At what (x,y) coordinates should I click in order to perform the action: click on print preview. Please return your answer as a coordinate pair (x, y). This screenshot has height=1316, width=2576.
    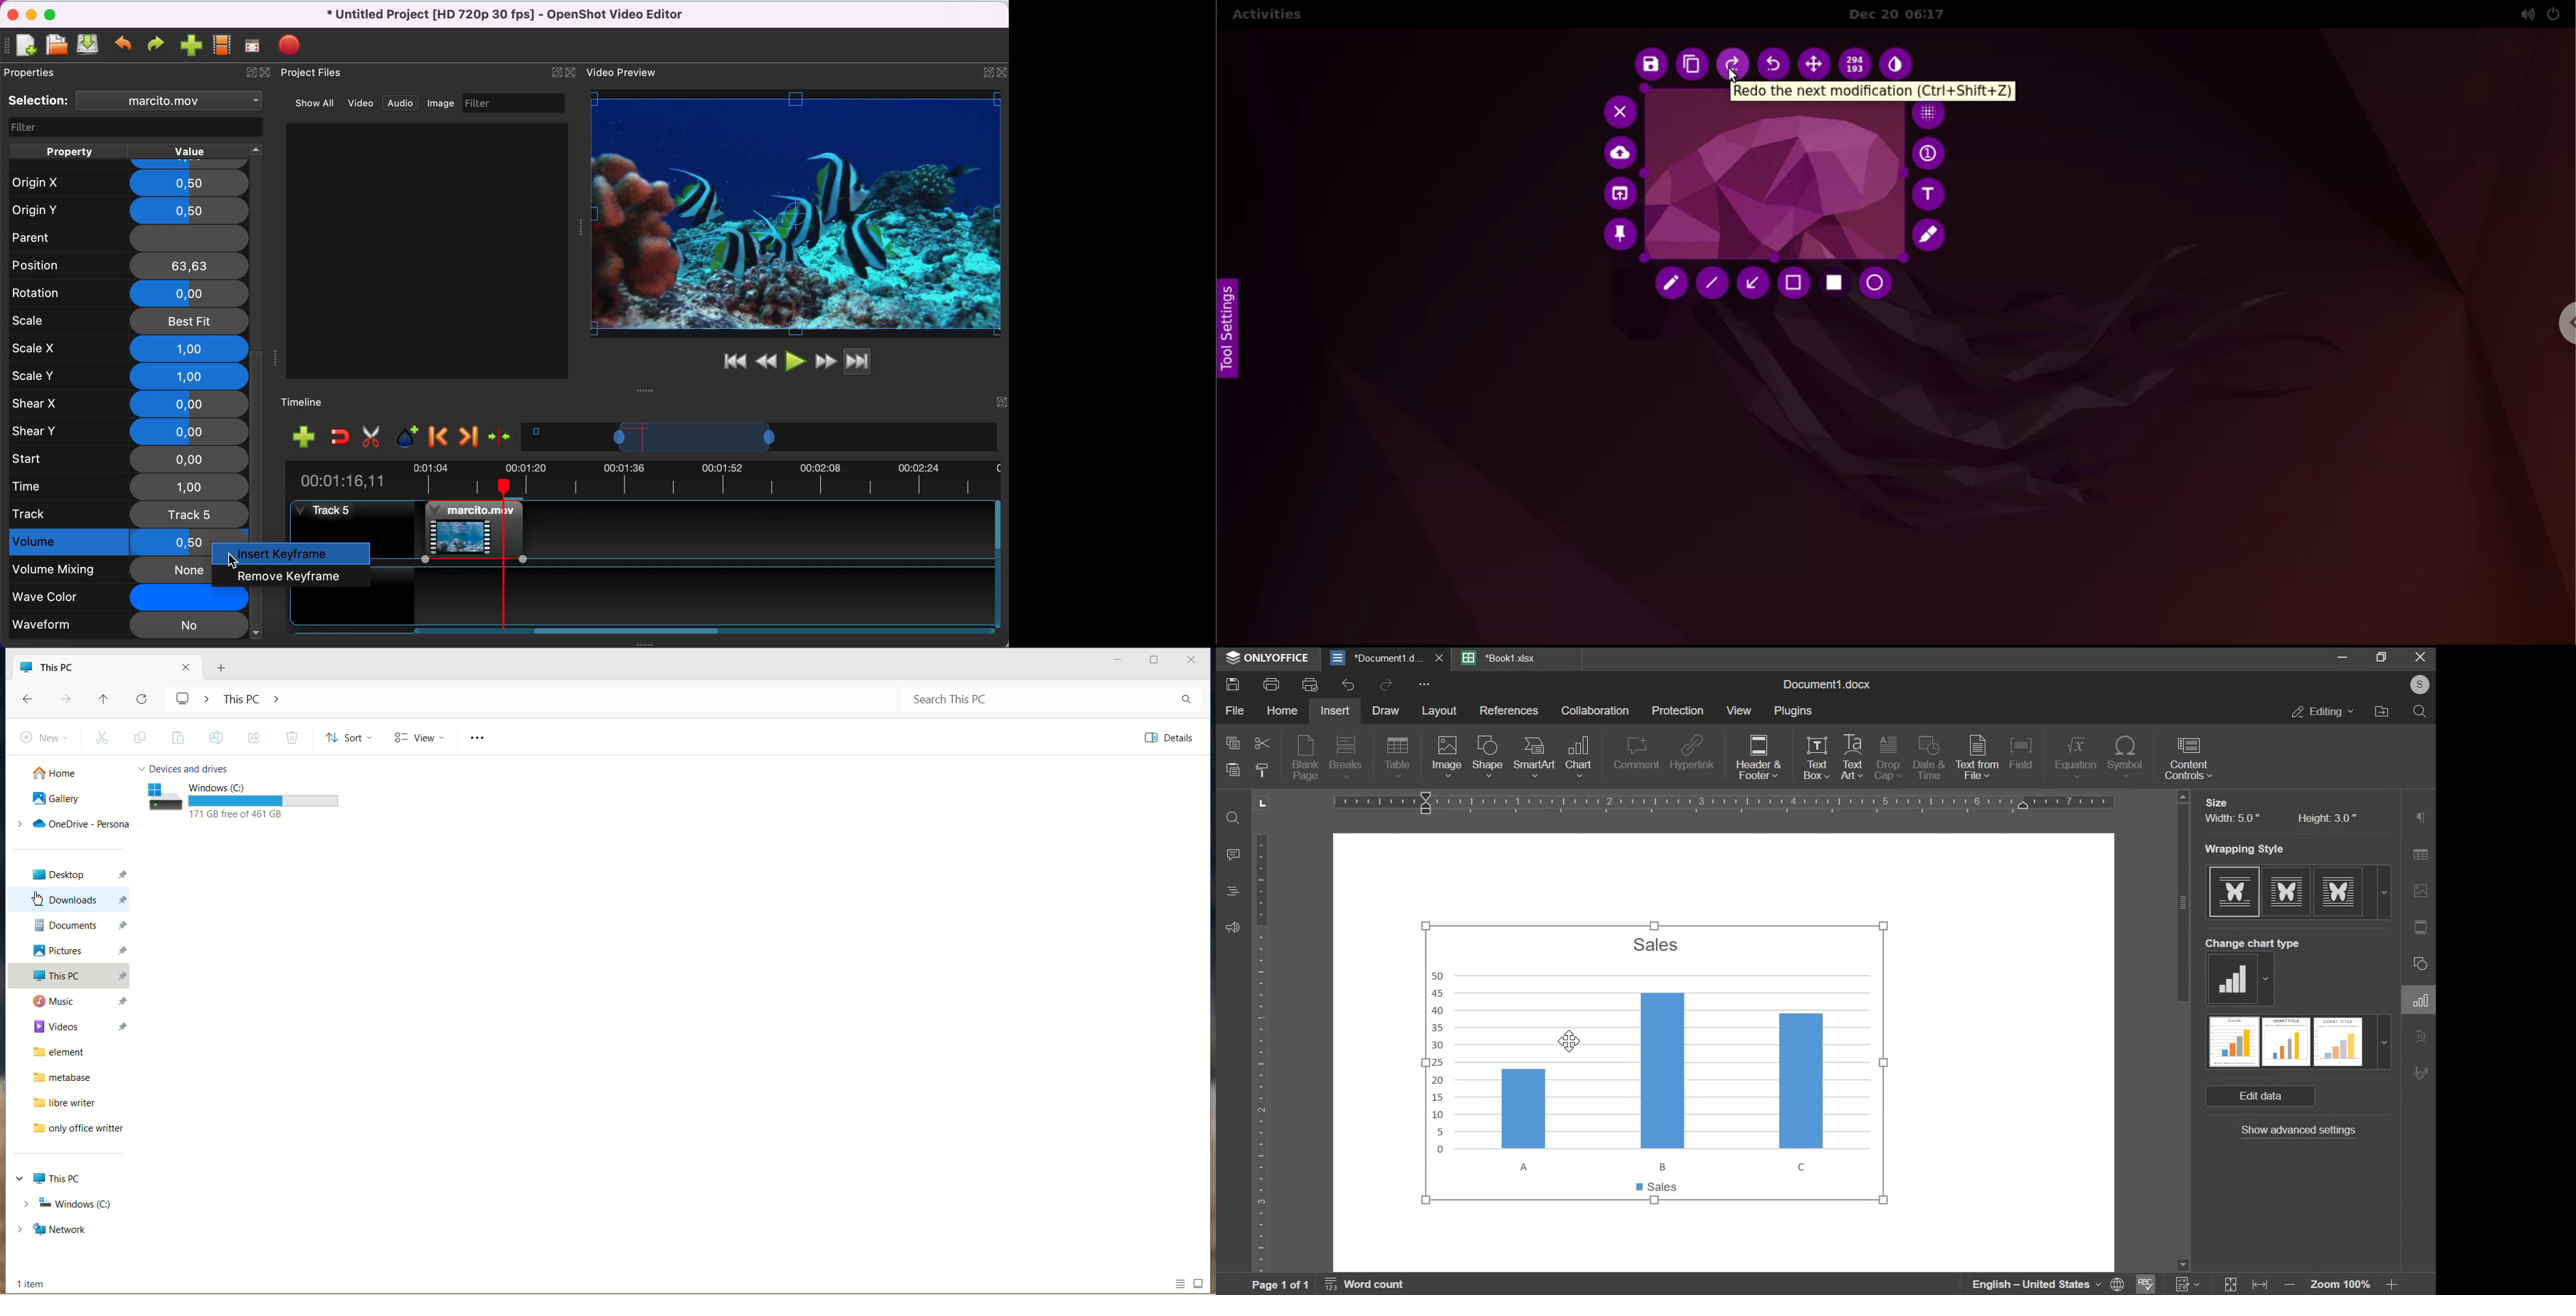
    Looking at the image, I should click on (1312, 684).